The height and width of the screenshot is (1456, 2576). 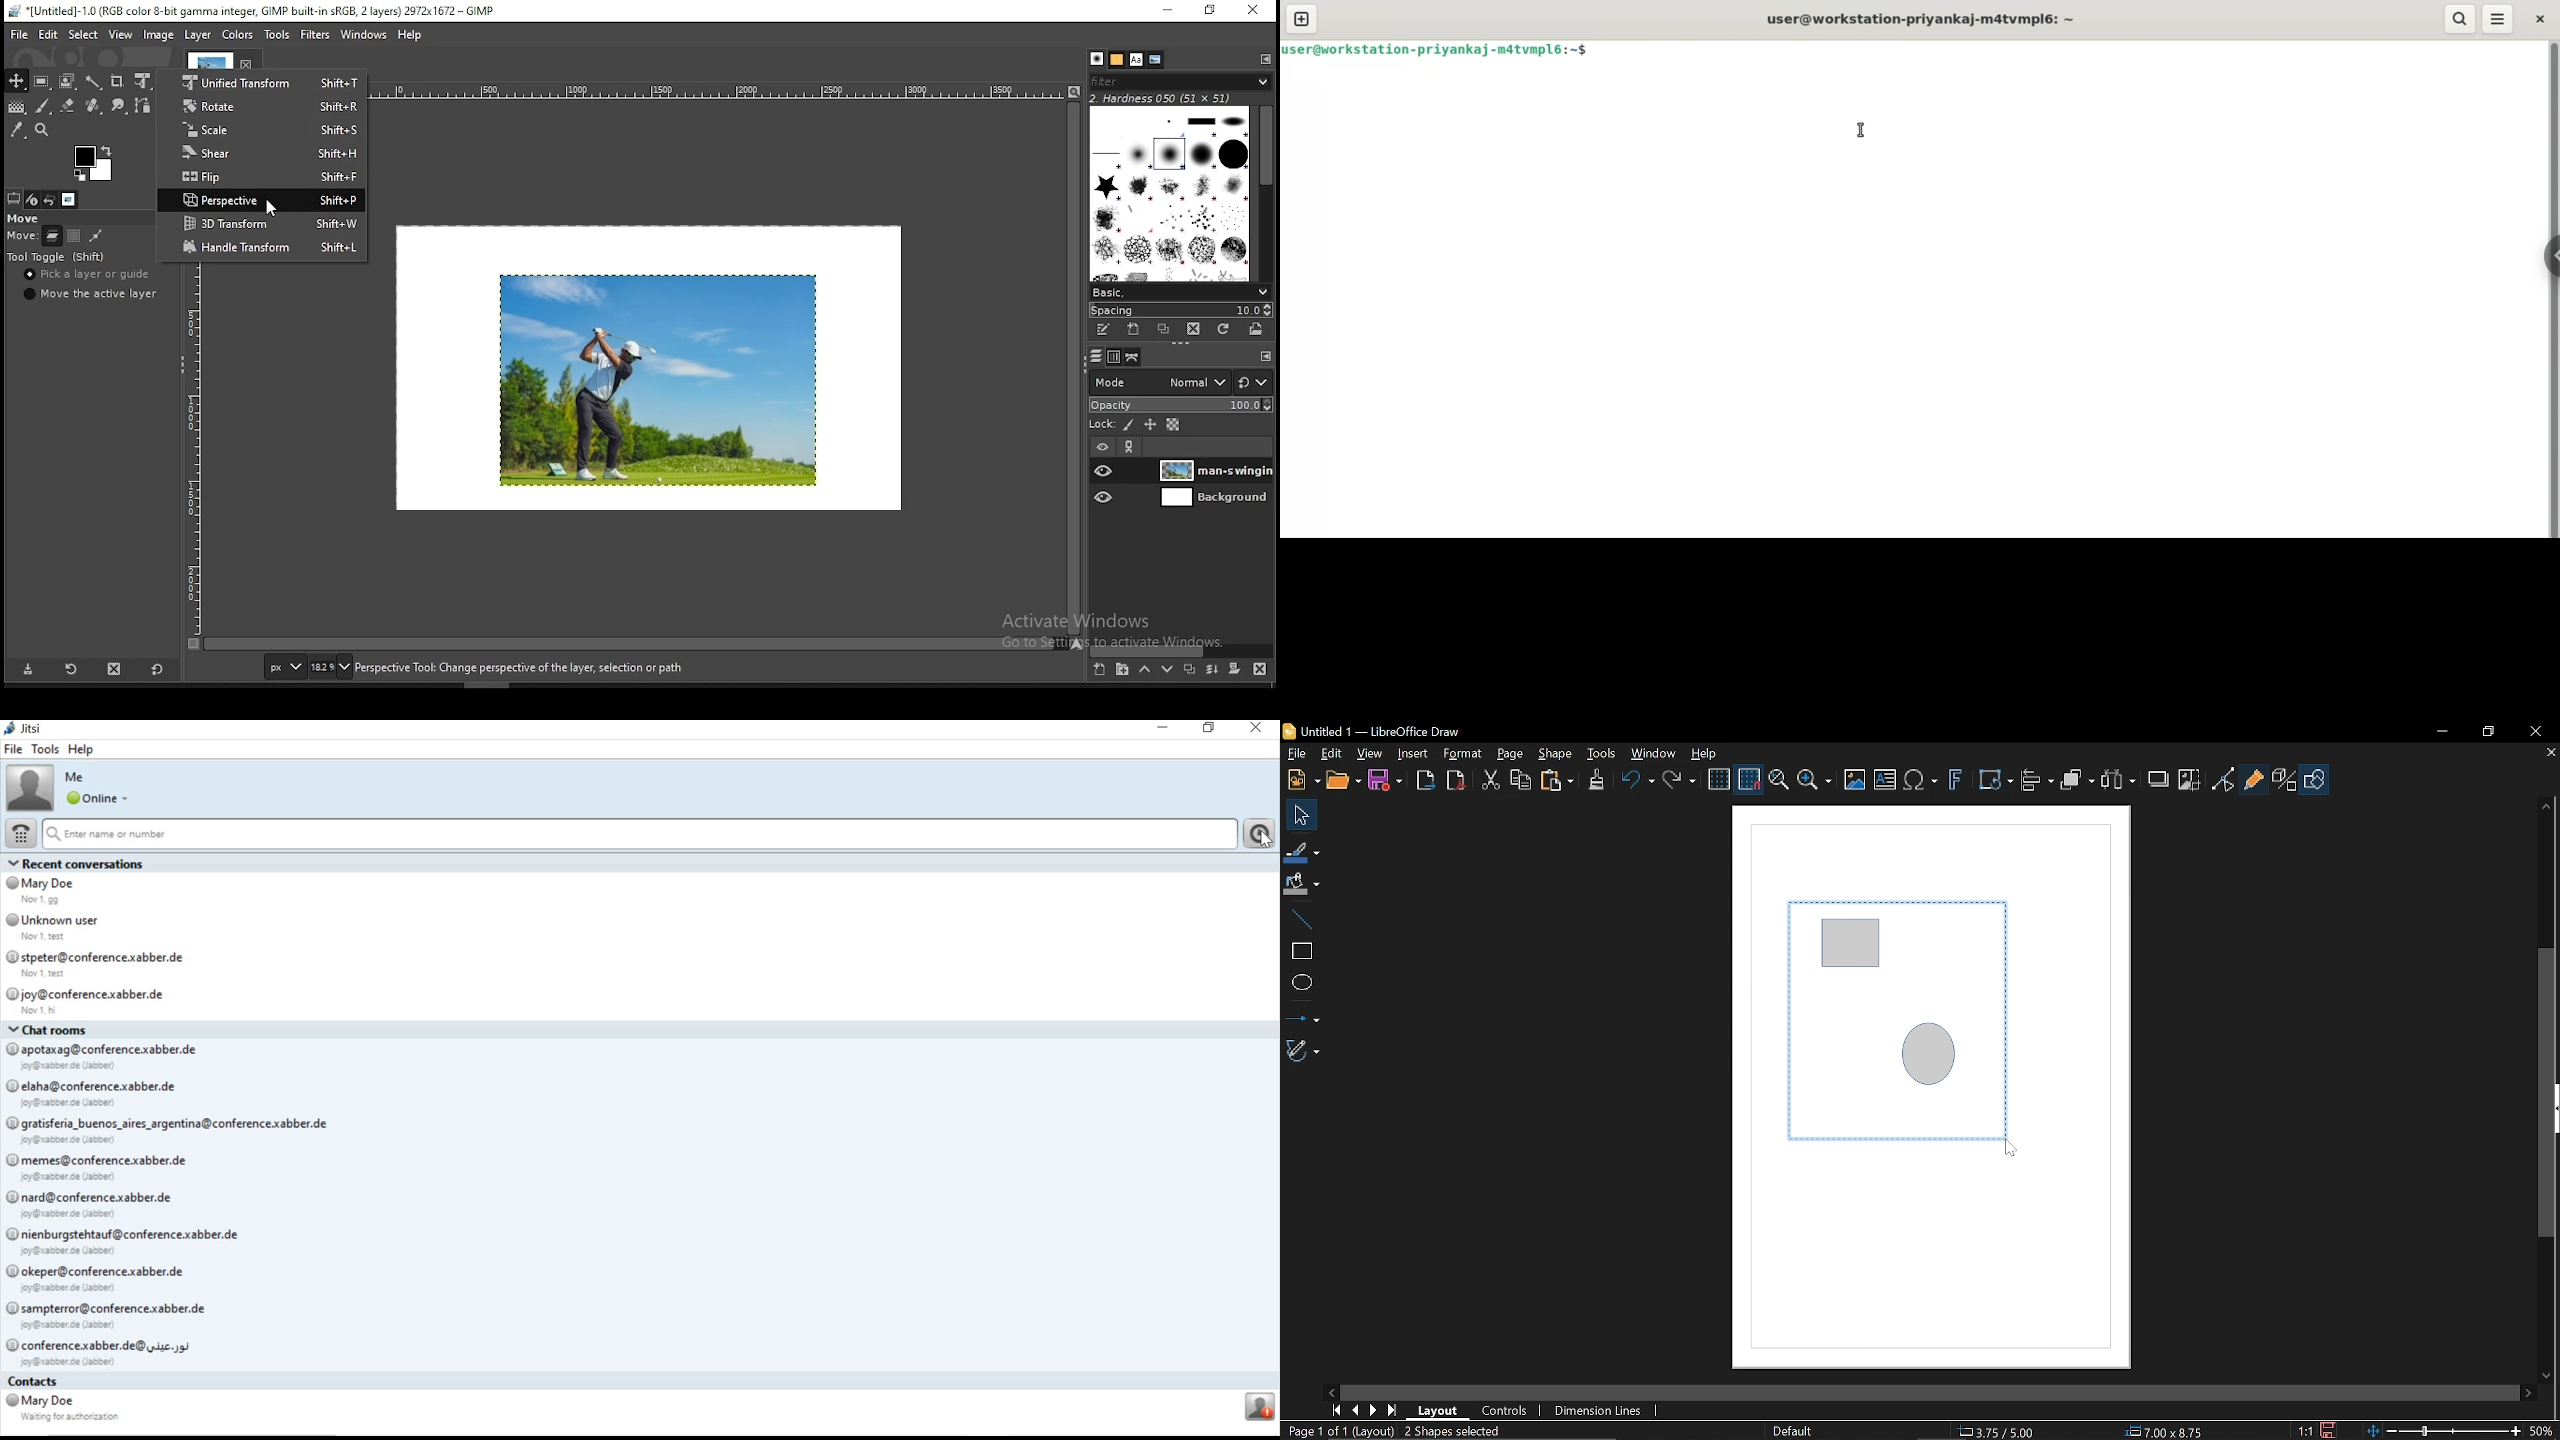 What do you see at coordinates (2079, 781) in the screenshot?
I see `Arrange` at bounding box center [2079, 781].